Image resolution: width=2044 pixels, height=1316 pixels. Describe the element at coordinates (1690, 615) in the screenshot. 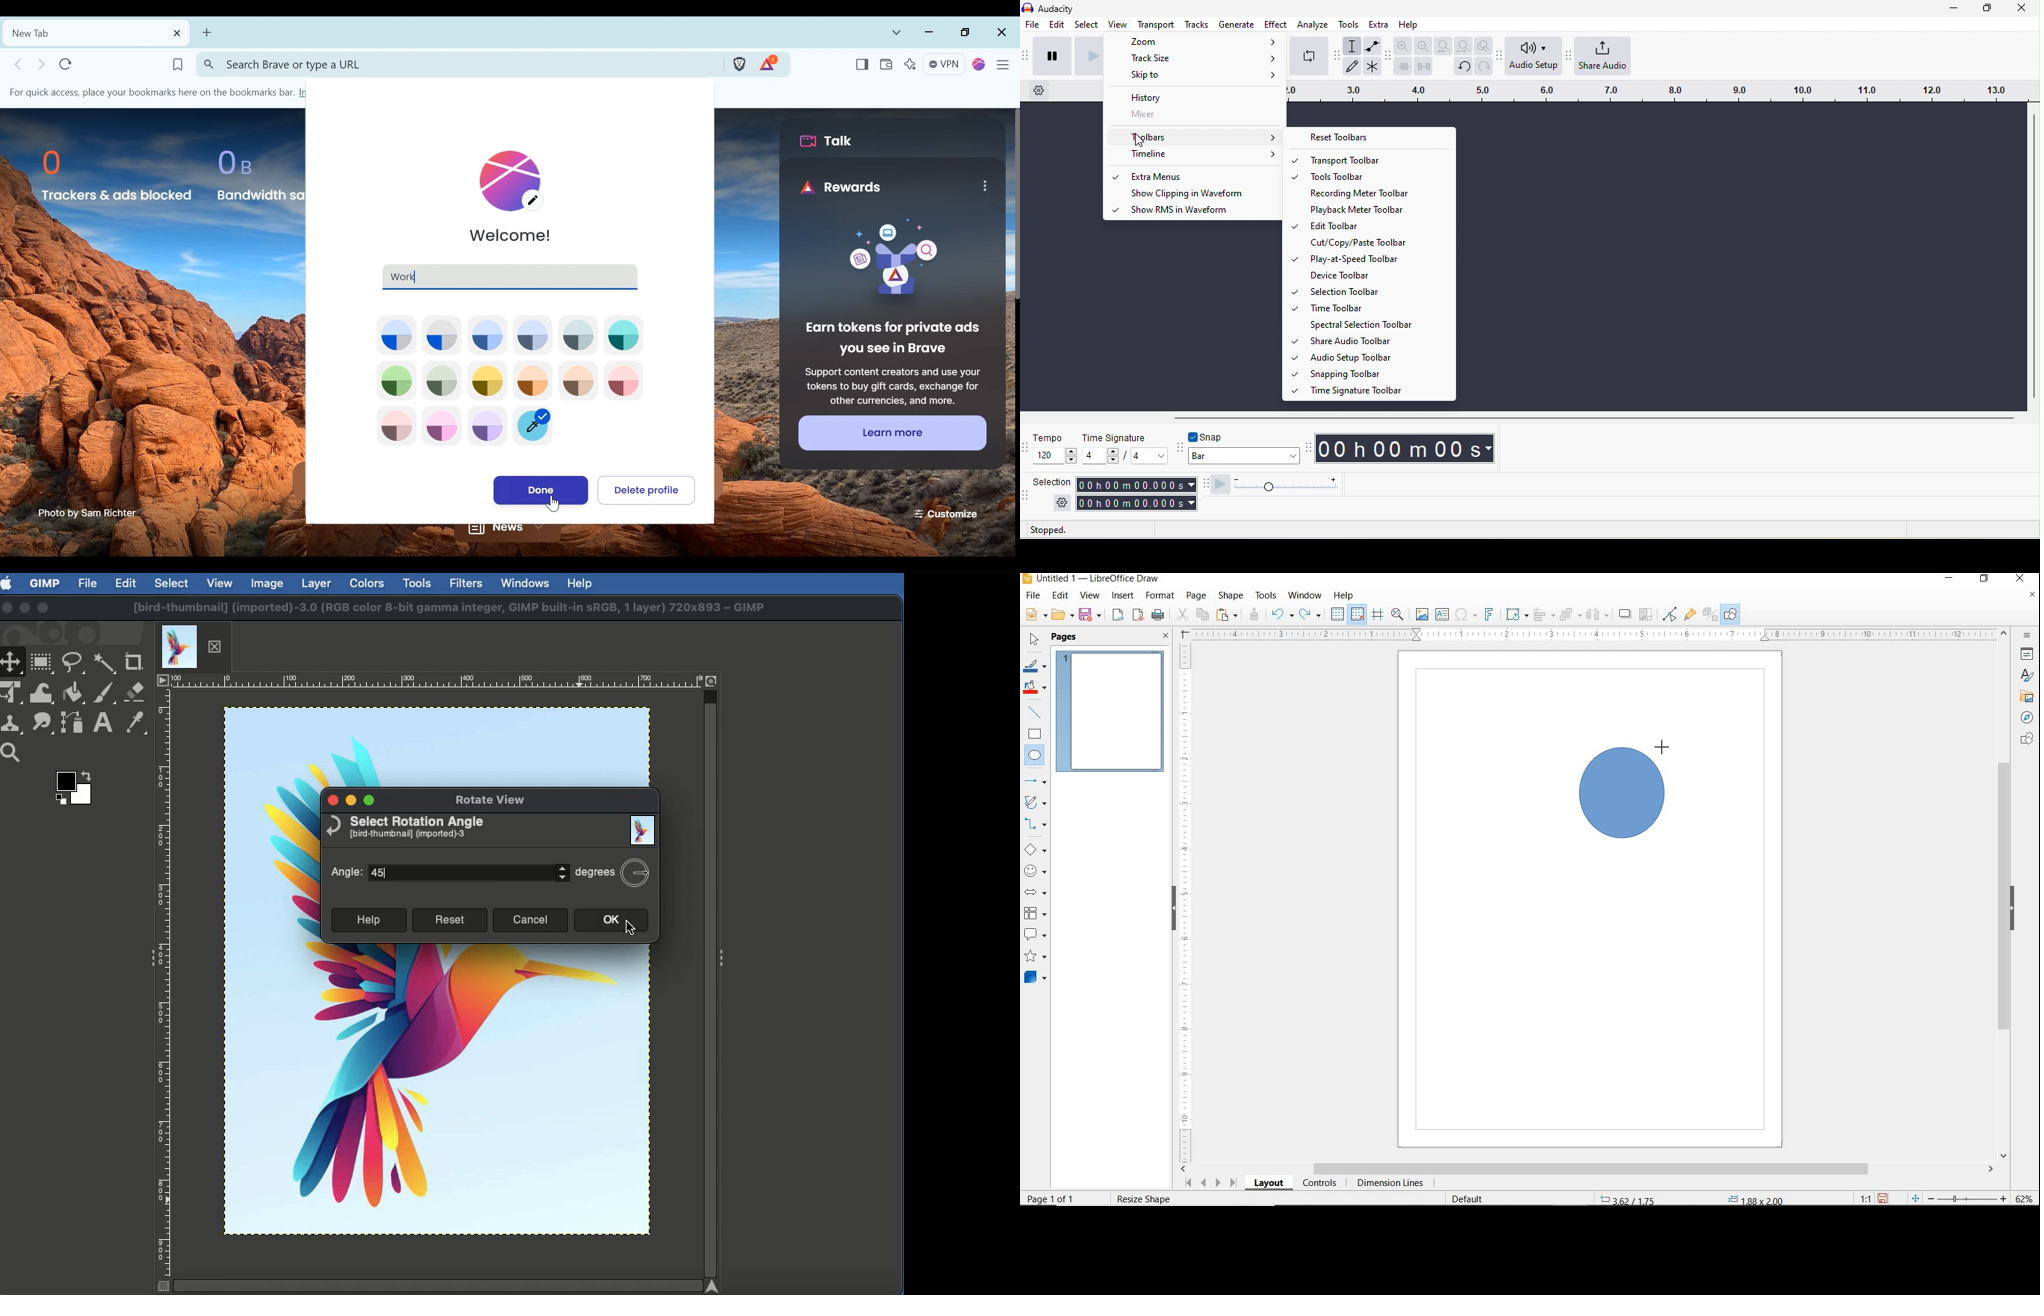

I see `SHOW GLUEPOINT FUNCTIONS` at that location.